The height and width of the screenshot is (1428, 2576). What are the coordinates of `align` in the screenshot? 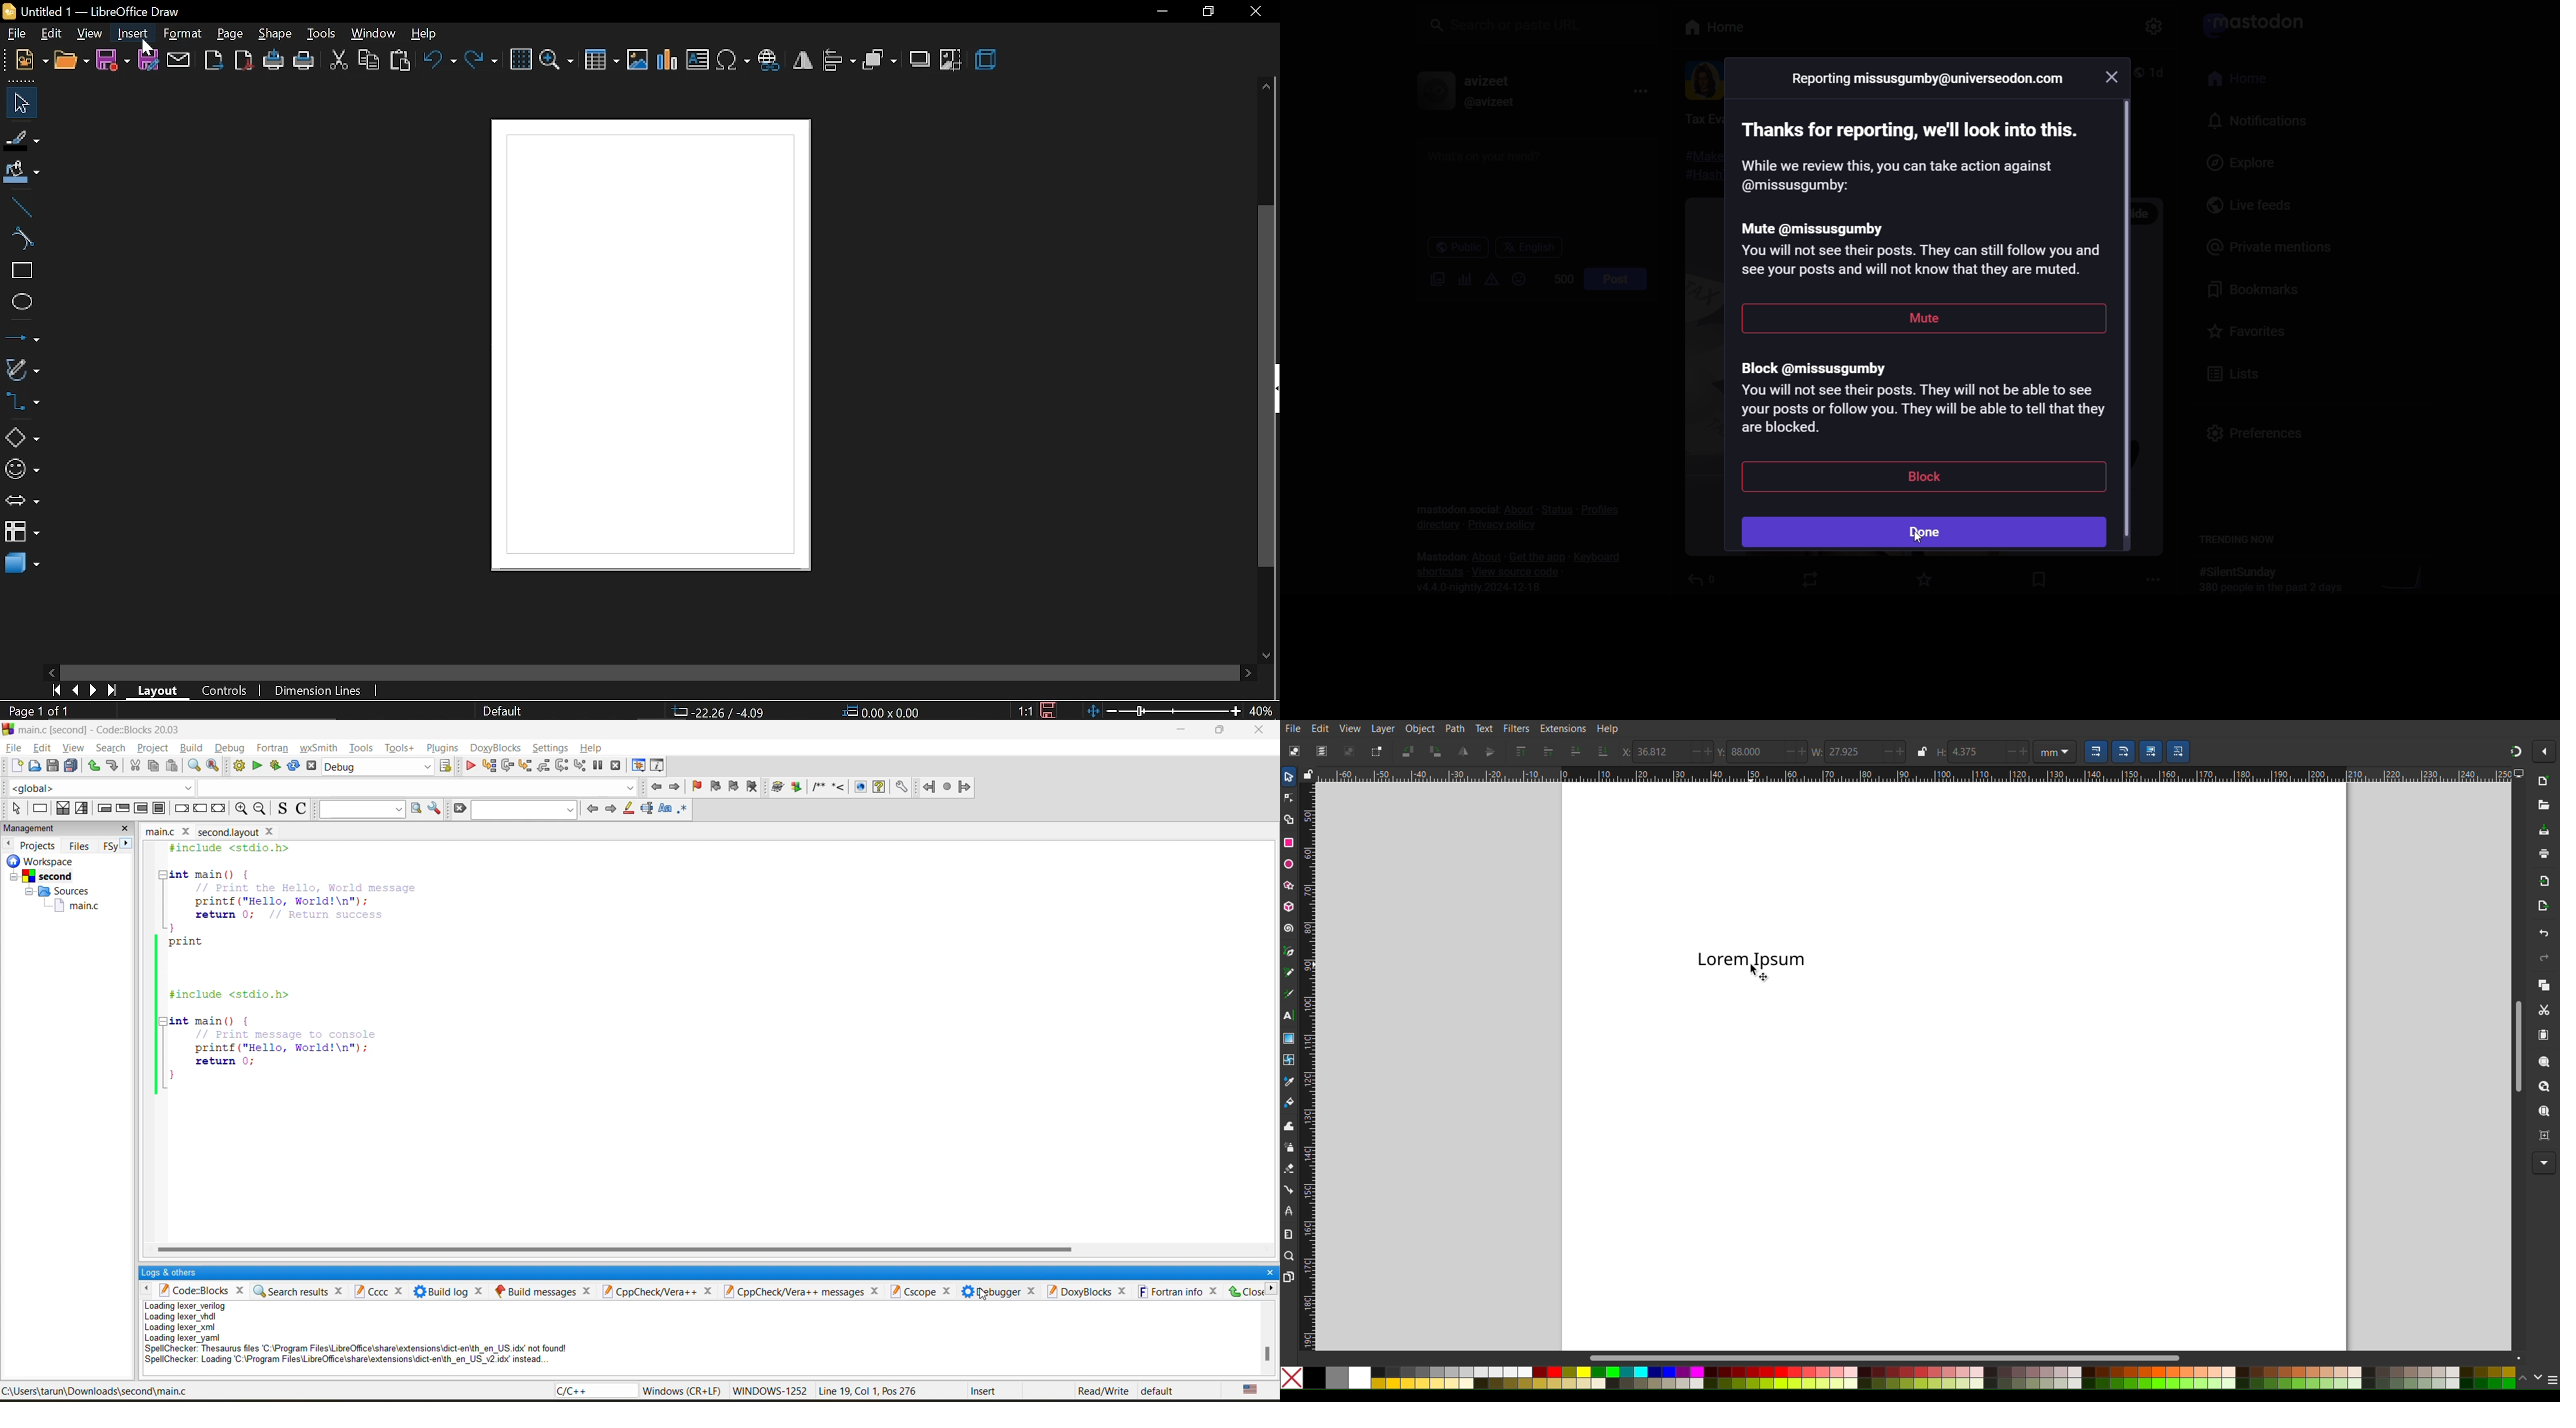 It's located at (838, 62).